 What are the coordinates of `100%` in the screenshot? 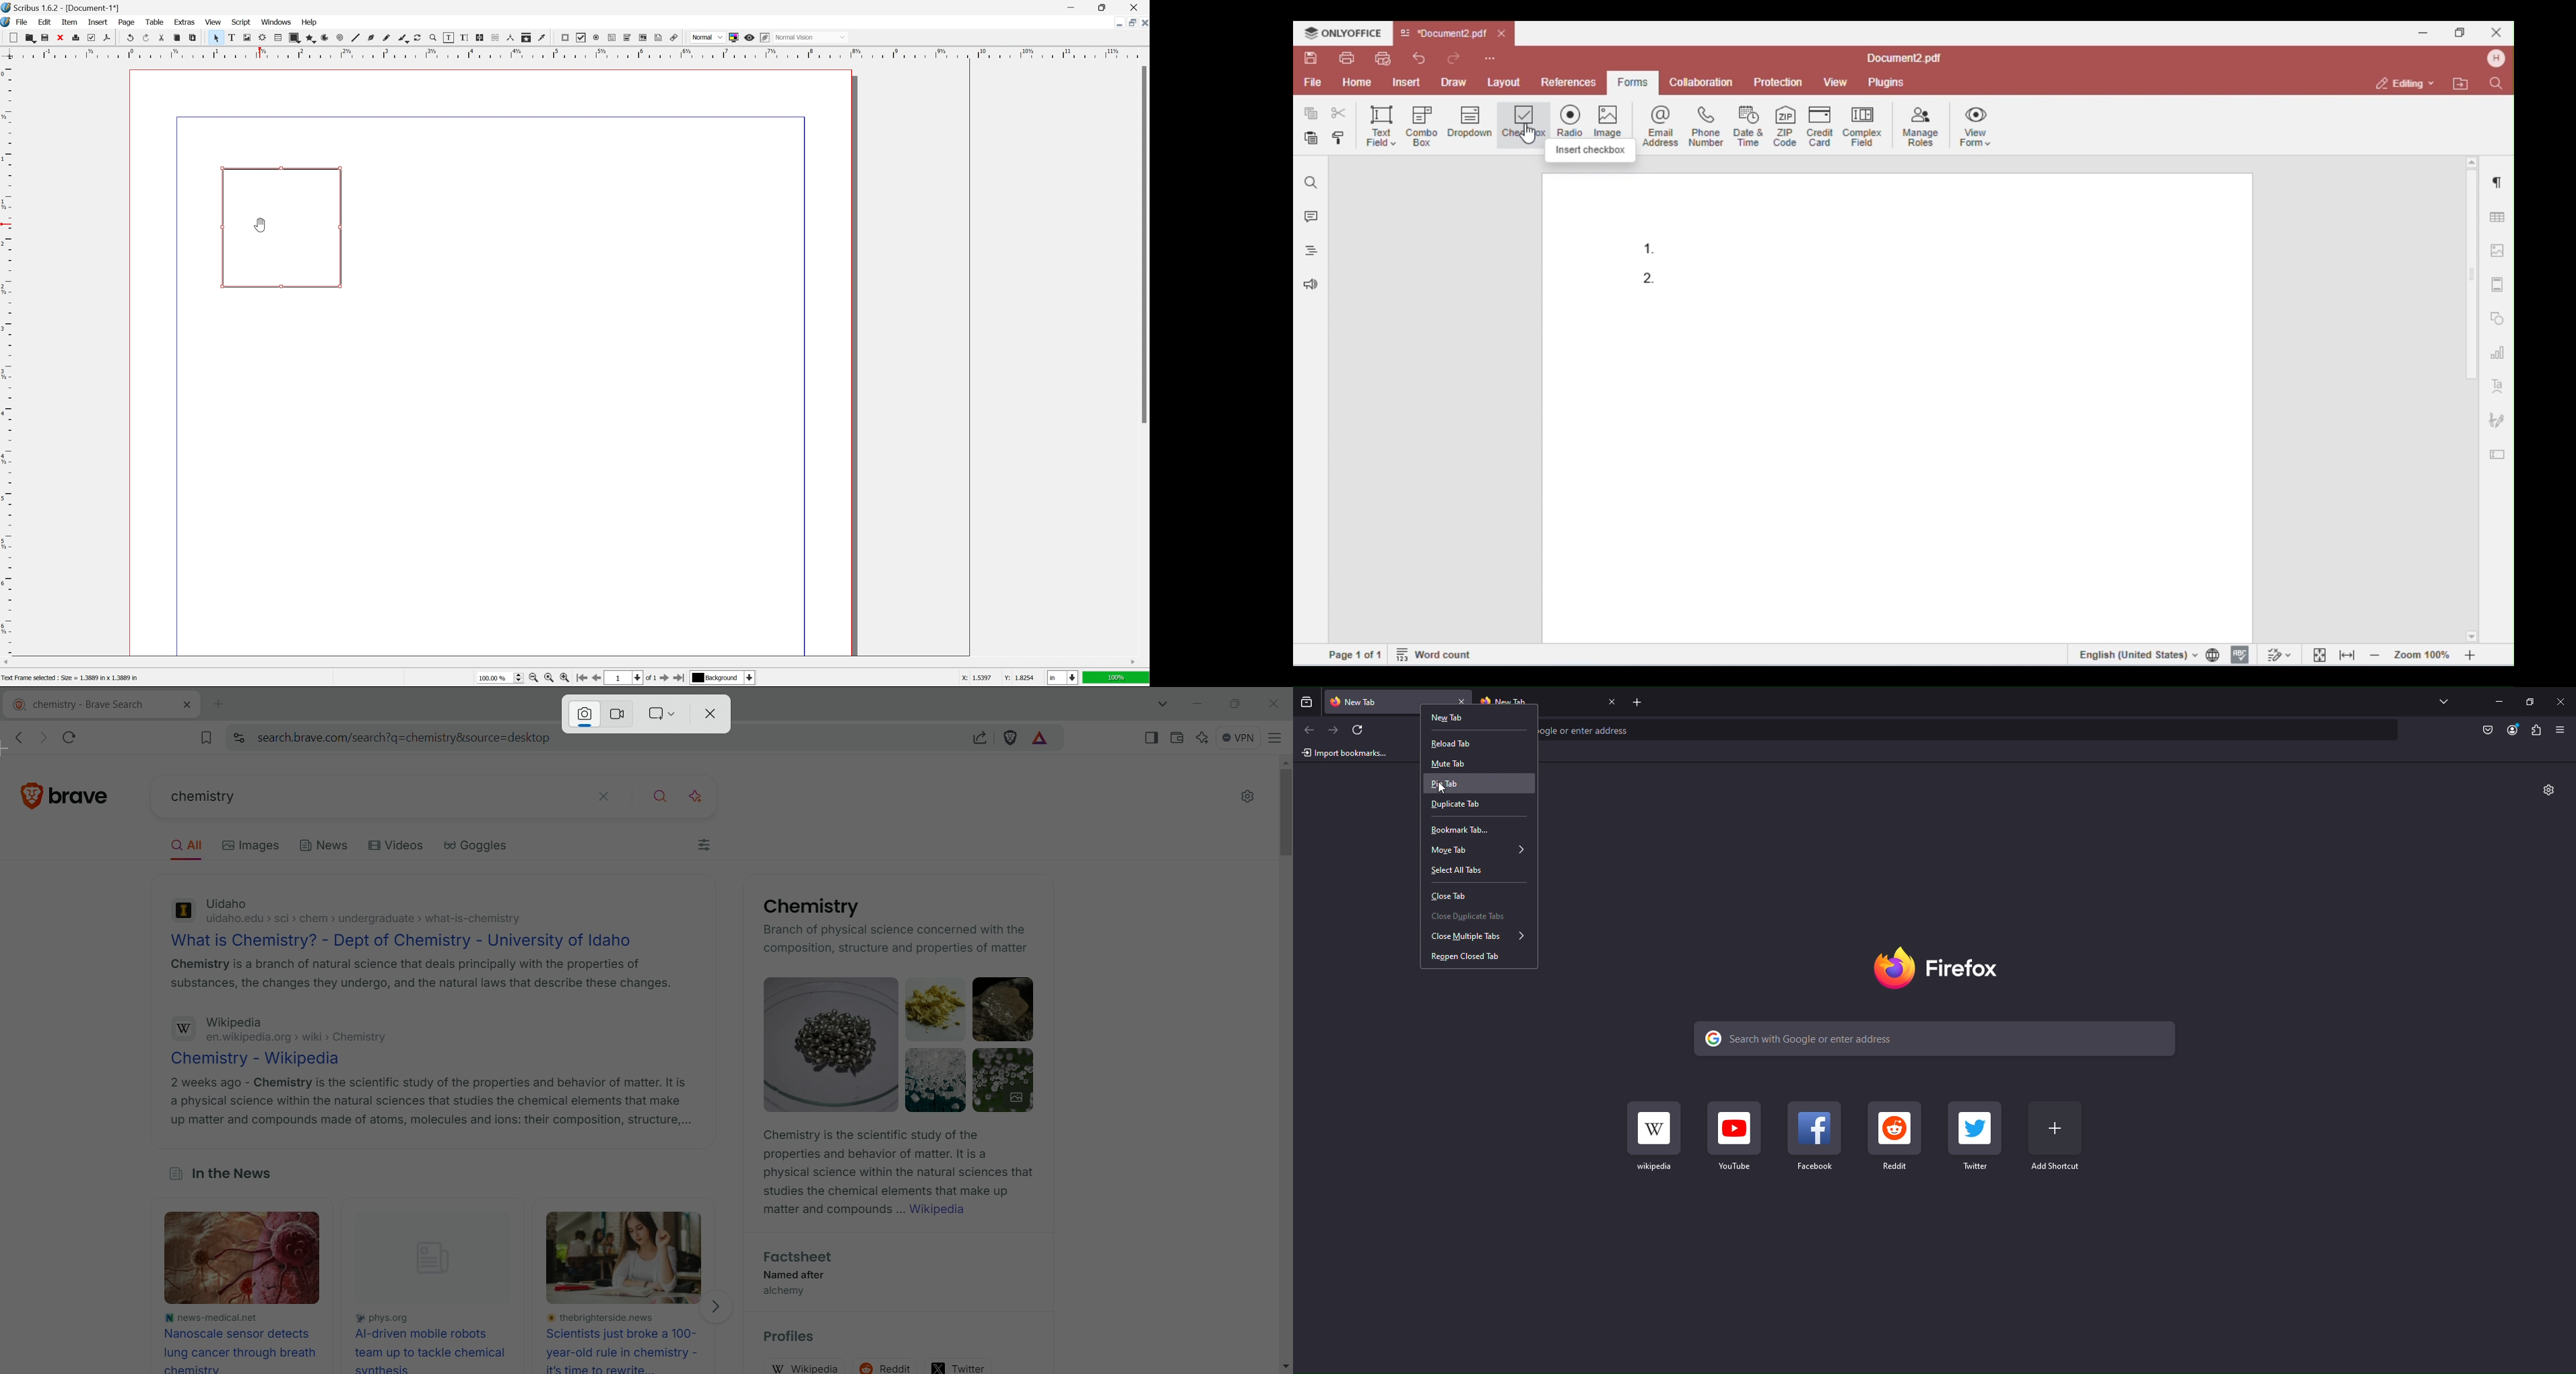 It's located at (1117, 681).